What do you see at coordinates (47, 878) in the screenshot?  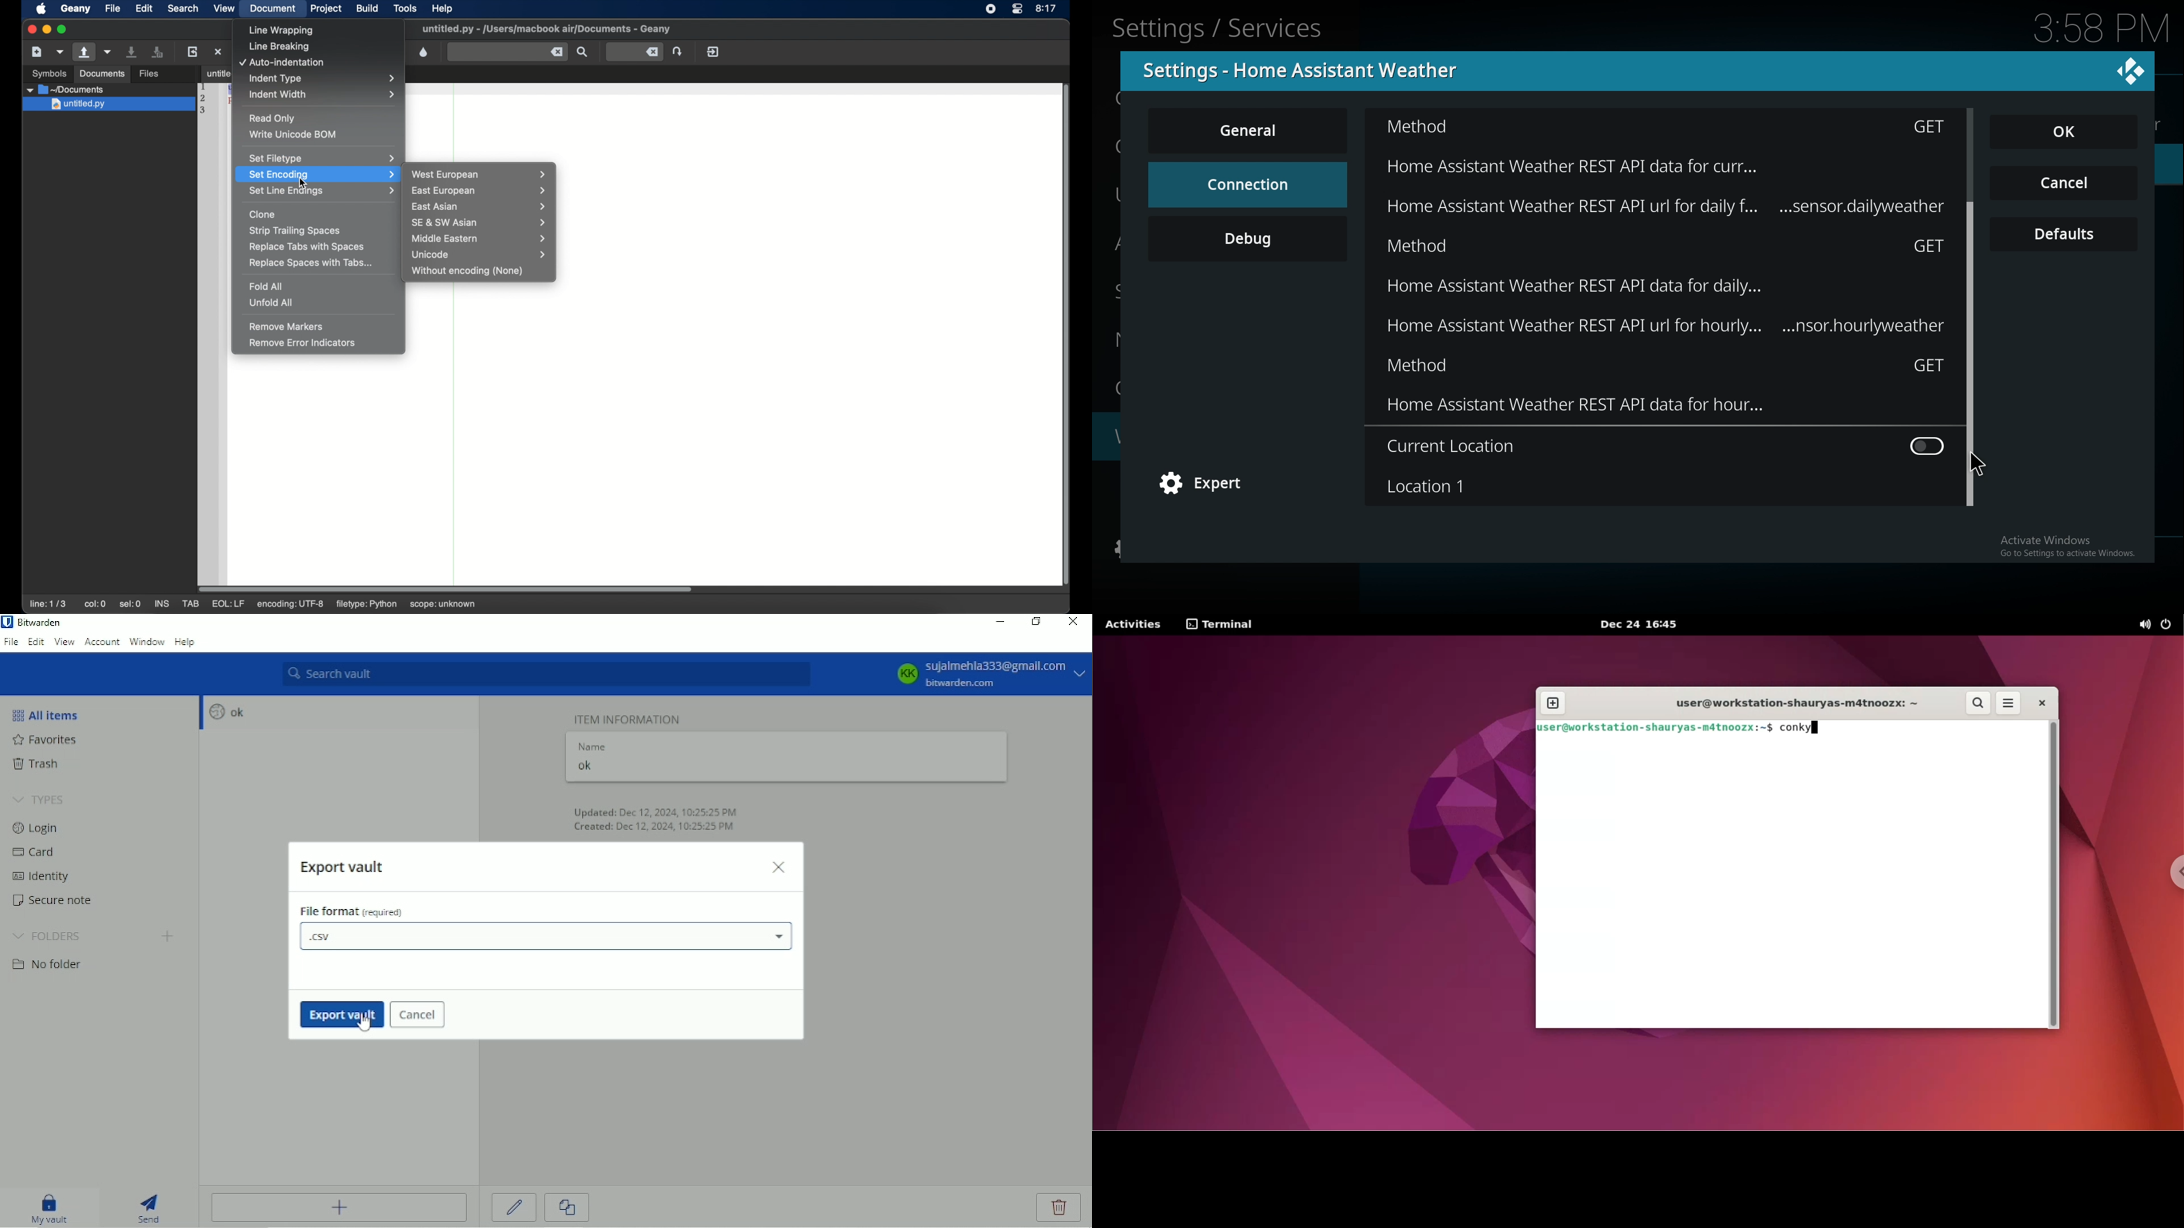 I see `Identity` at bounding box center [47, 878].